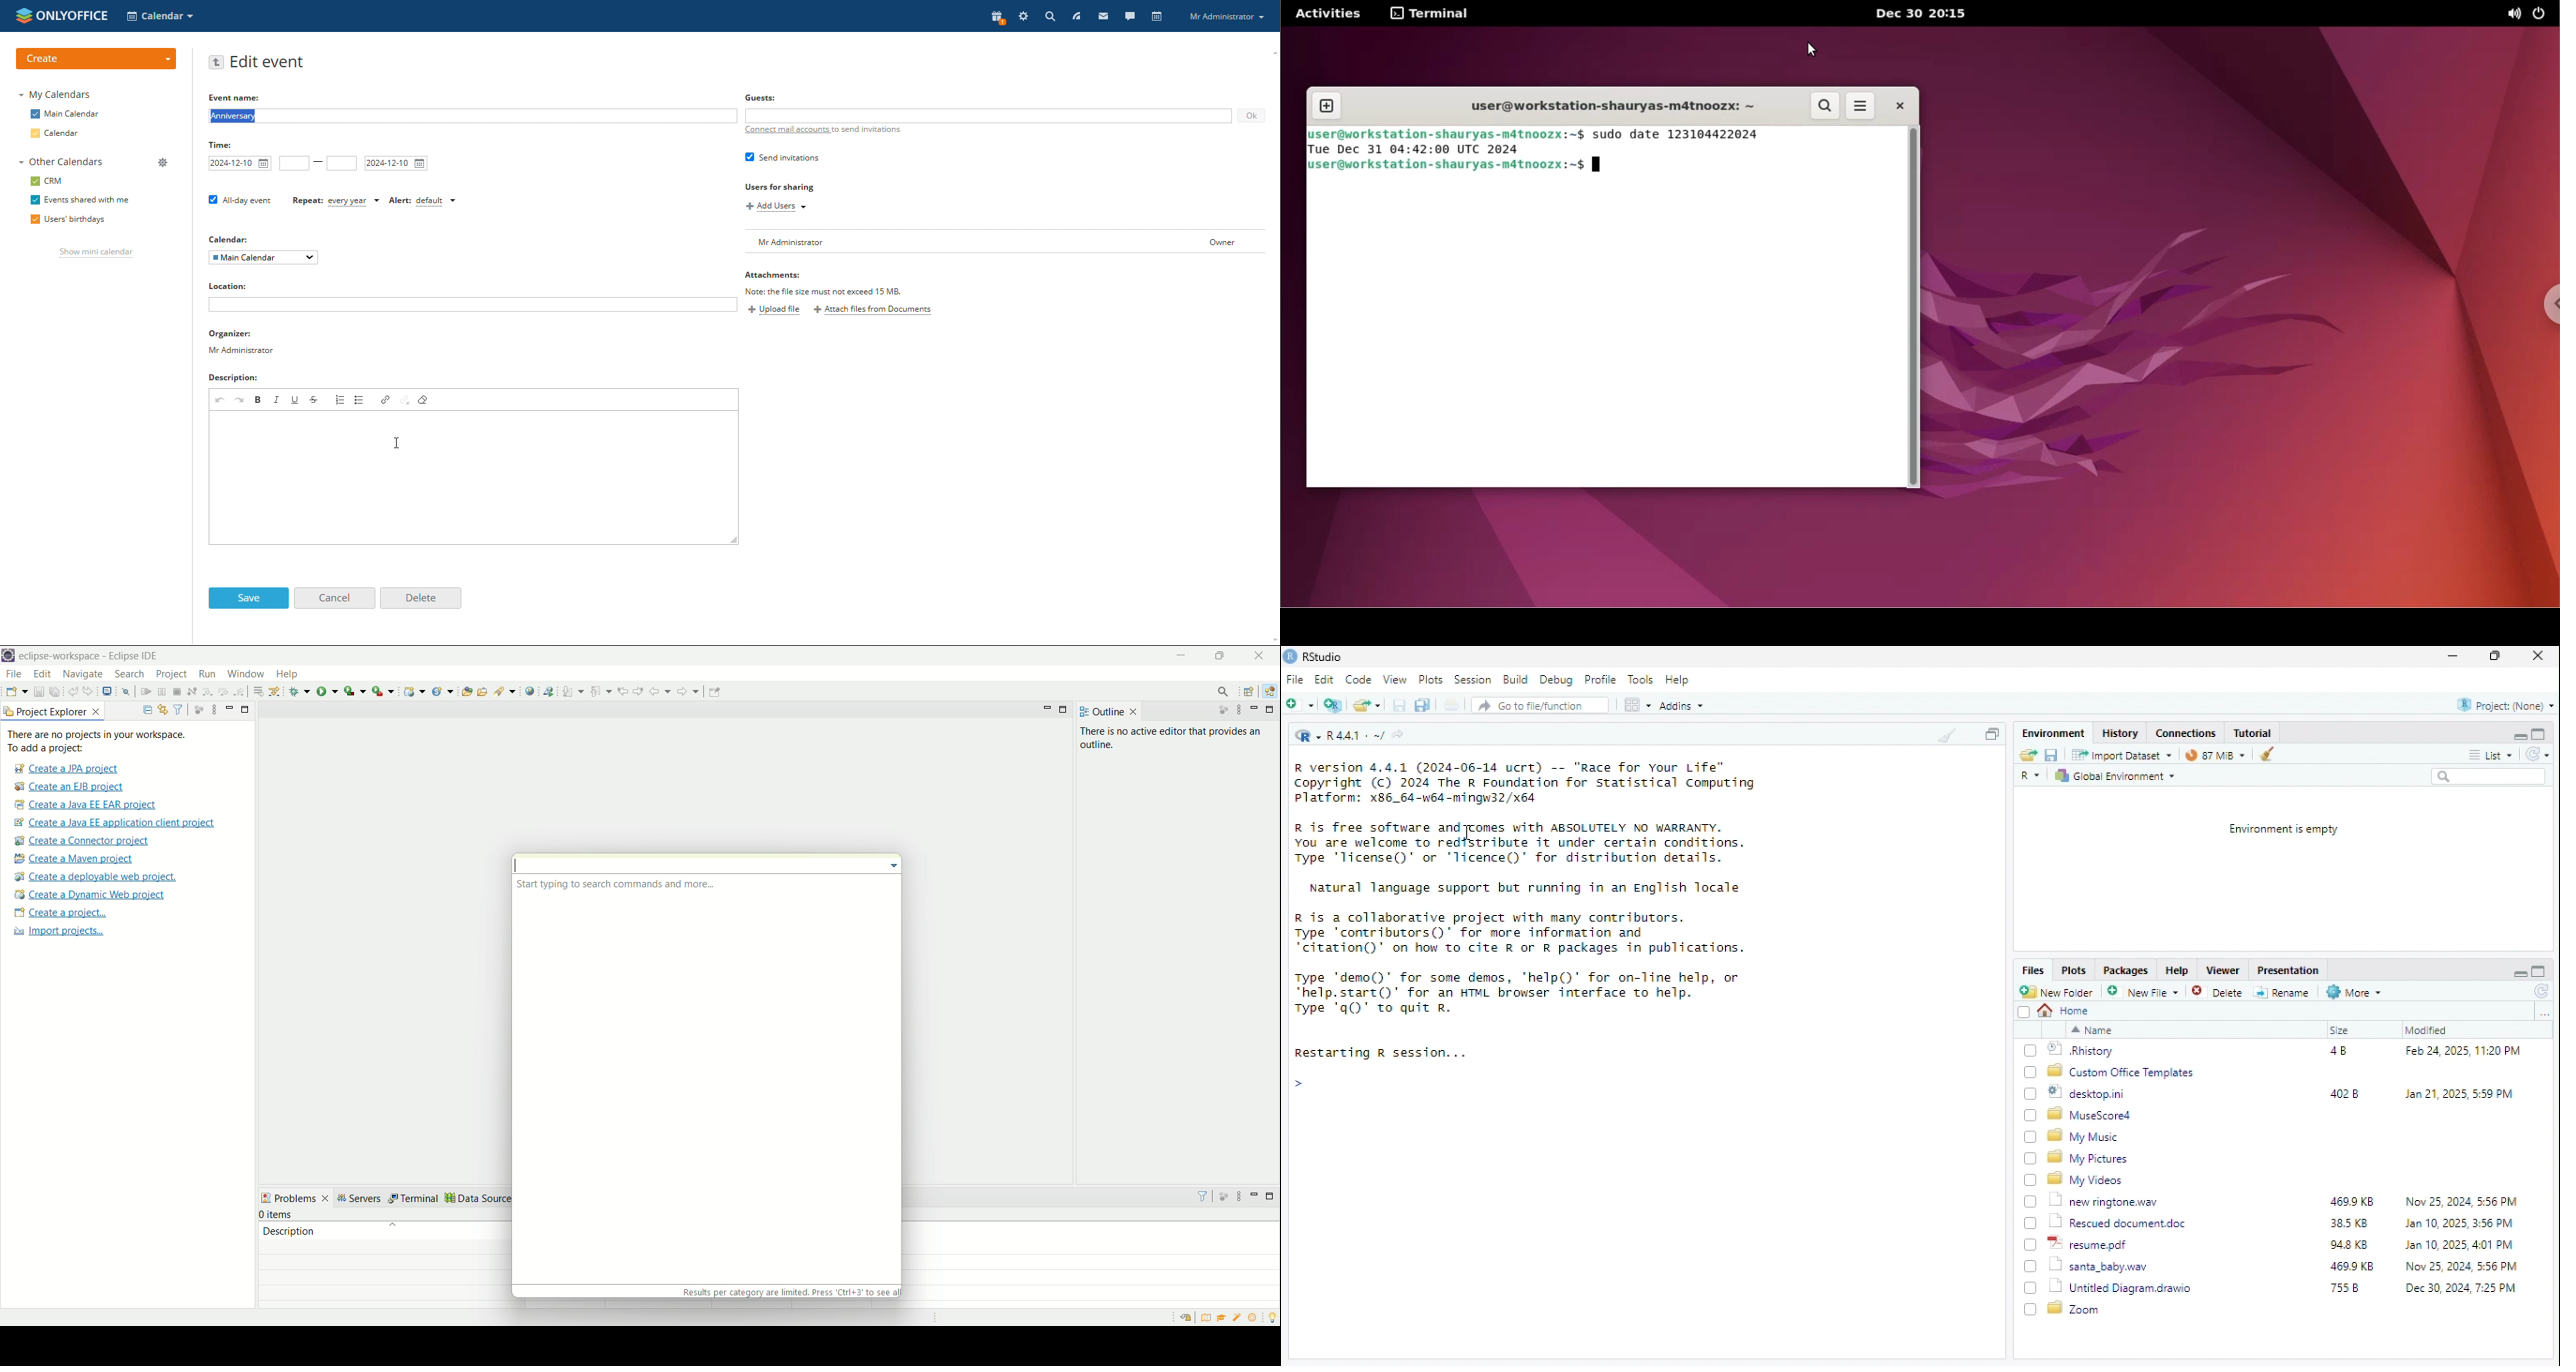 Image resolution: width=2576 pixels, height=1372 pixels. Describe the element at coordinates (2502, 754) in the screenshot. I see `list` at that location.